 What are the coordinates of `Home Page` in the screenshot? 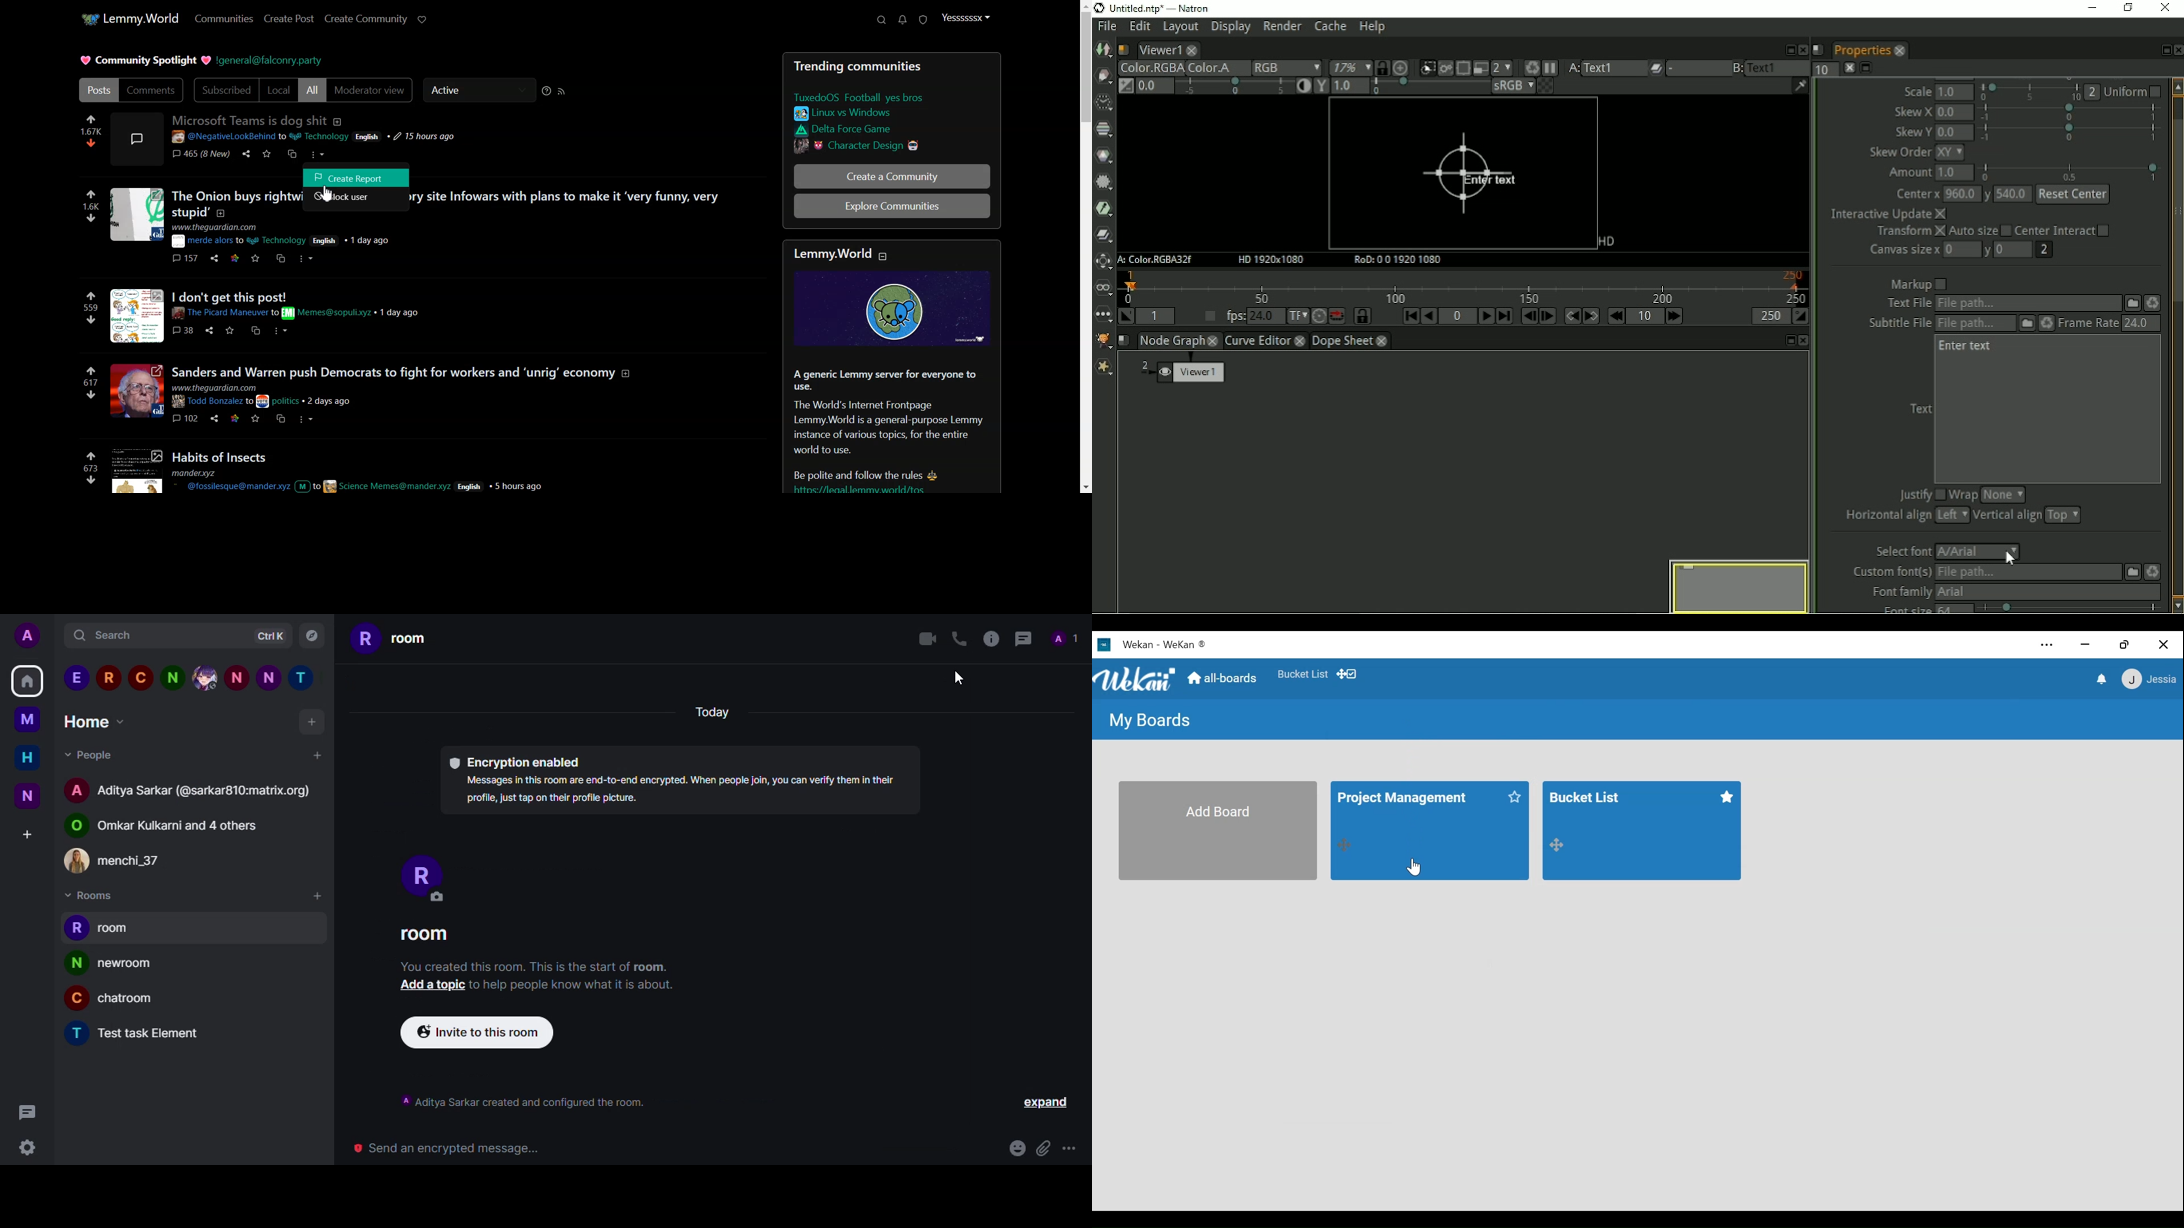 It's located at (130, 19).